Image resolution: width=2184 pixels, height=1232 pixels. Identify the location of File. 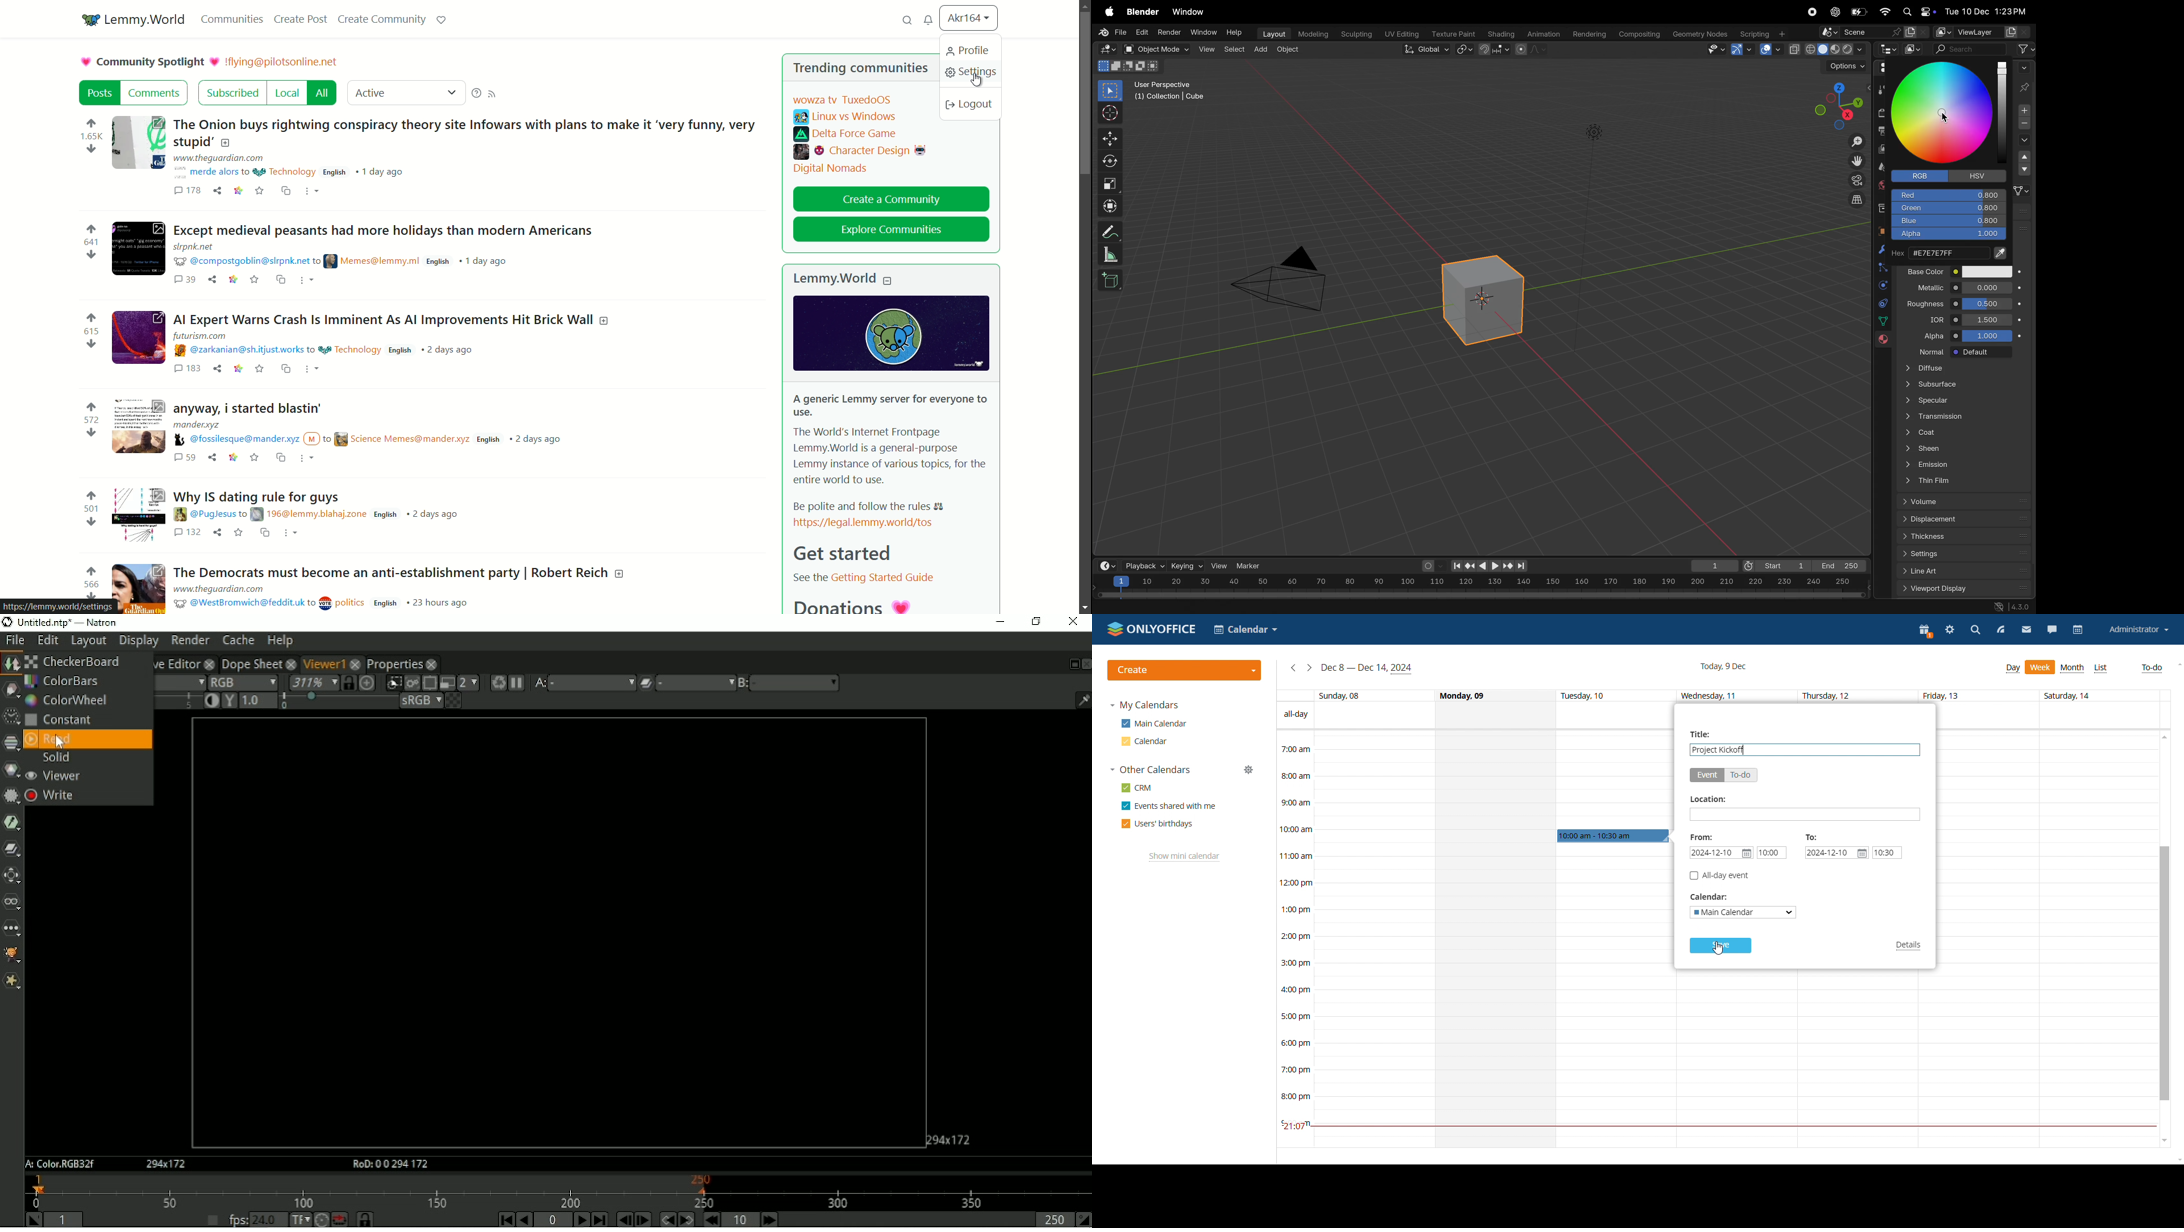
(15, 639).